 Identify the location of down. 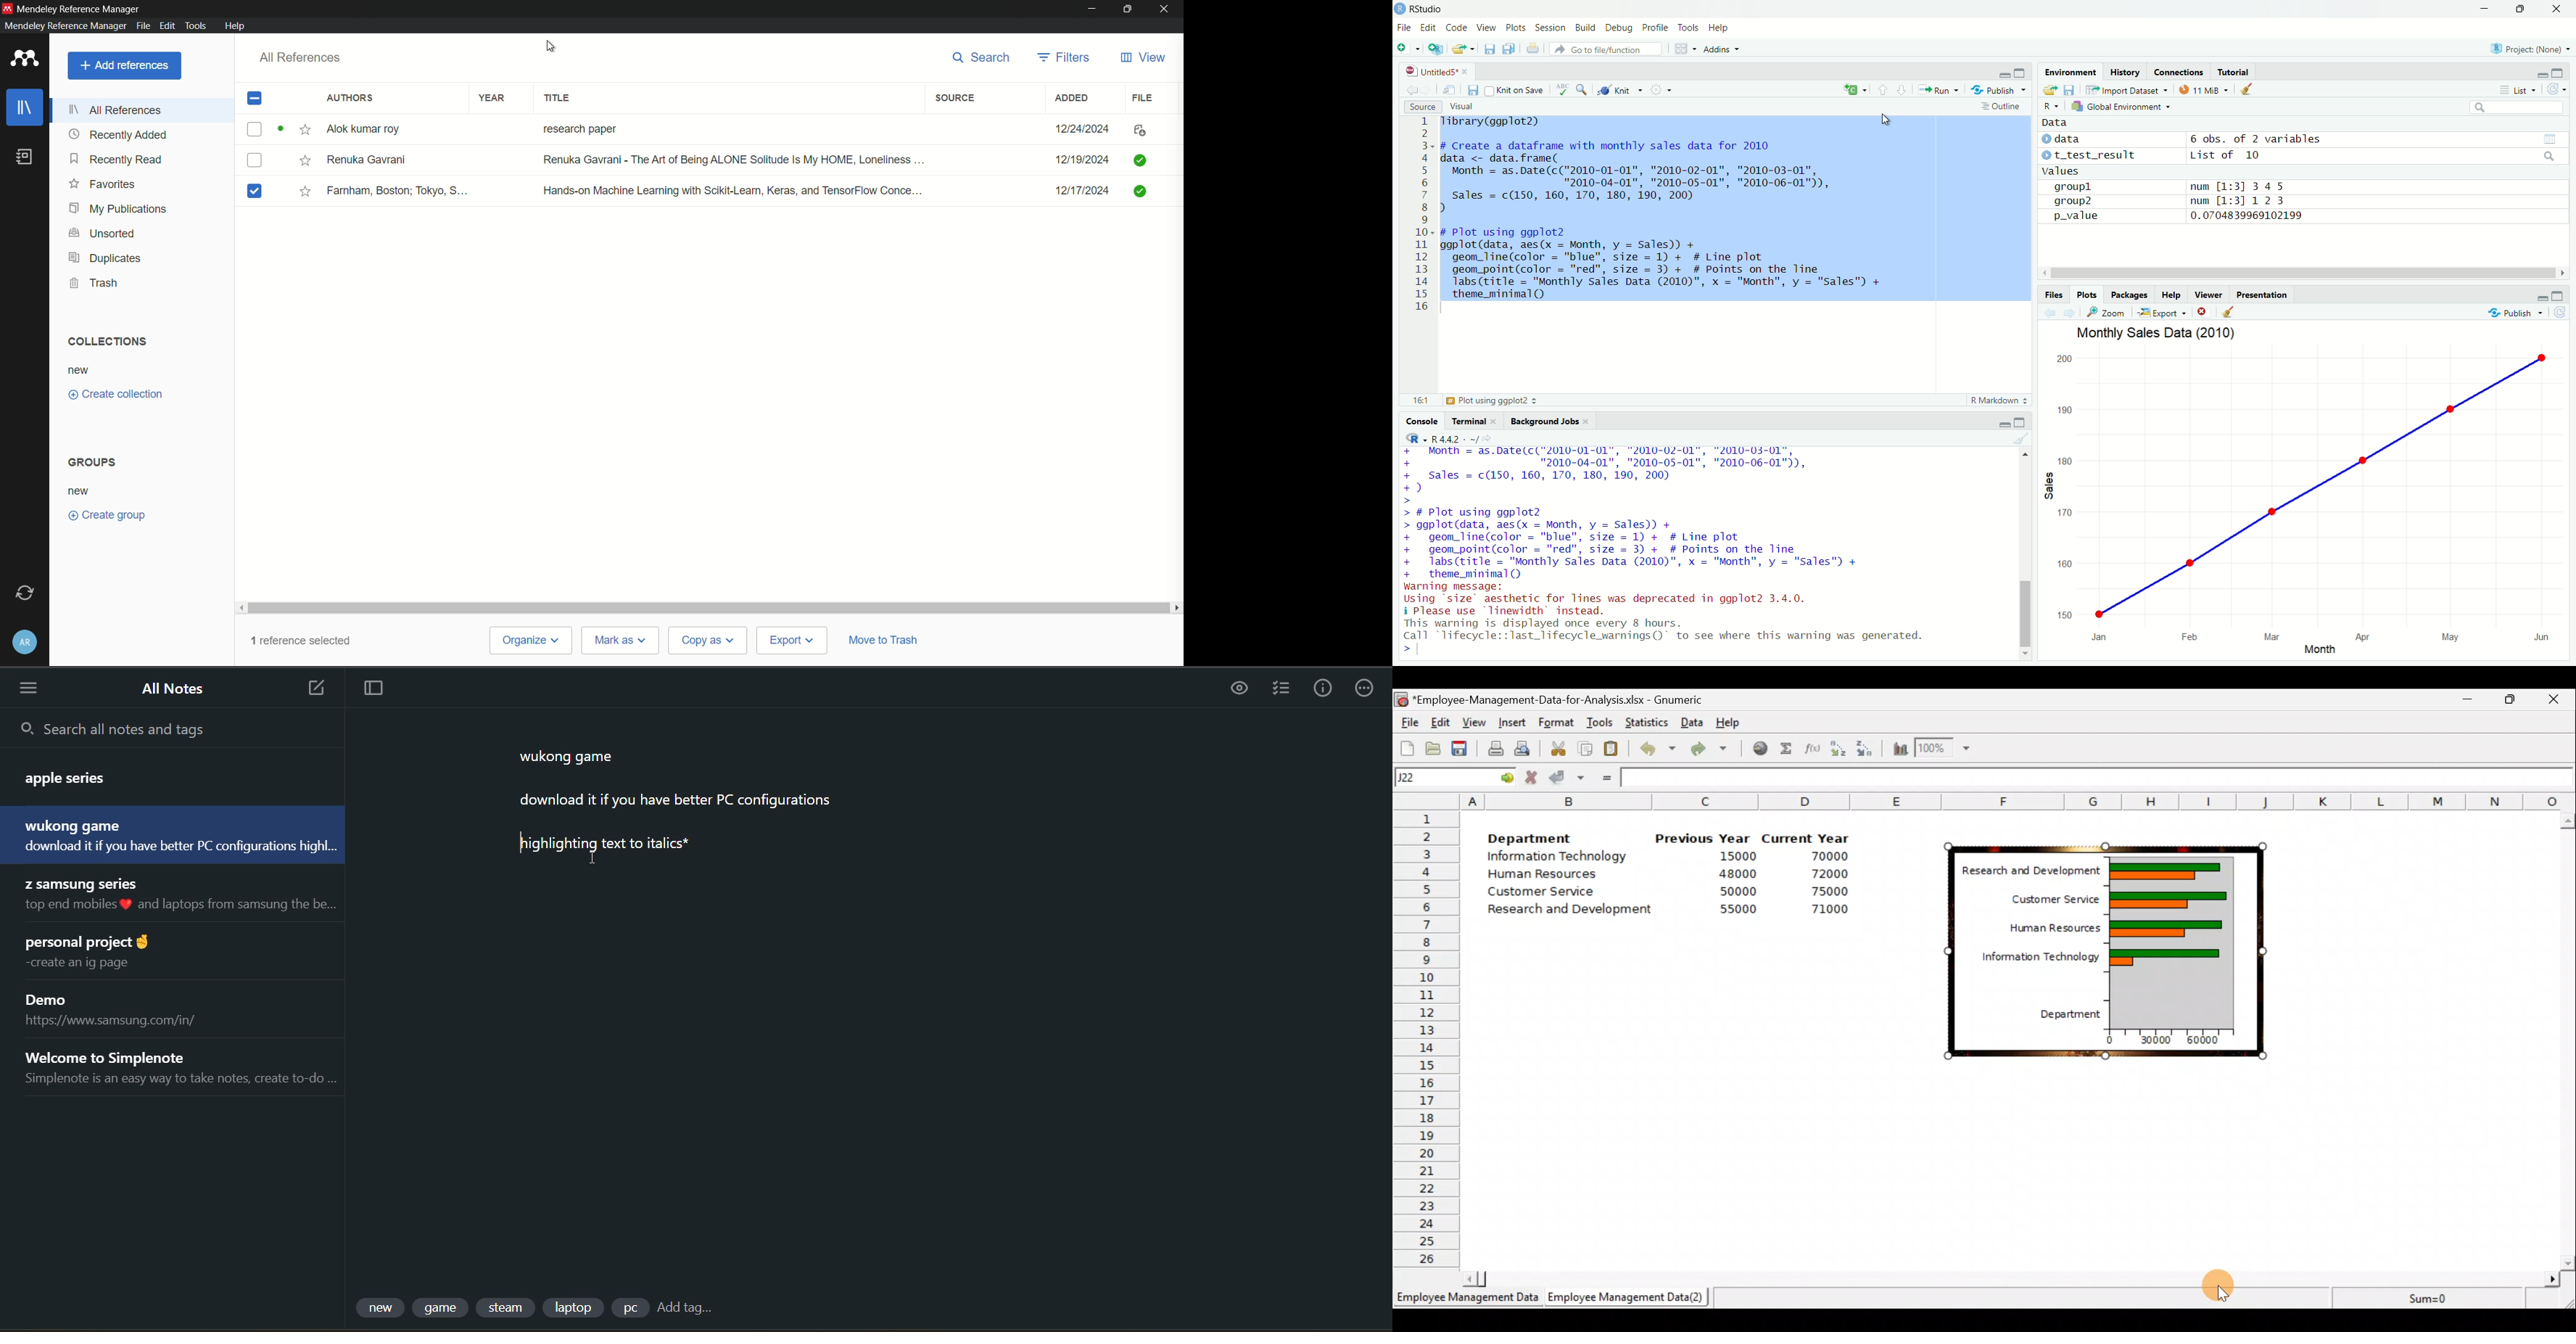
(2523, 10).